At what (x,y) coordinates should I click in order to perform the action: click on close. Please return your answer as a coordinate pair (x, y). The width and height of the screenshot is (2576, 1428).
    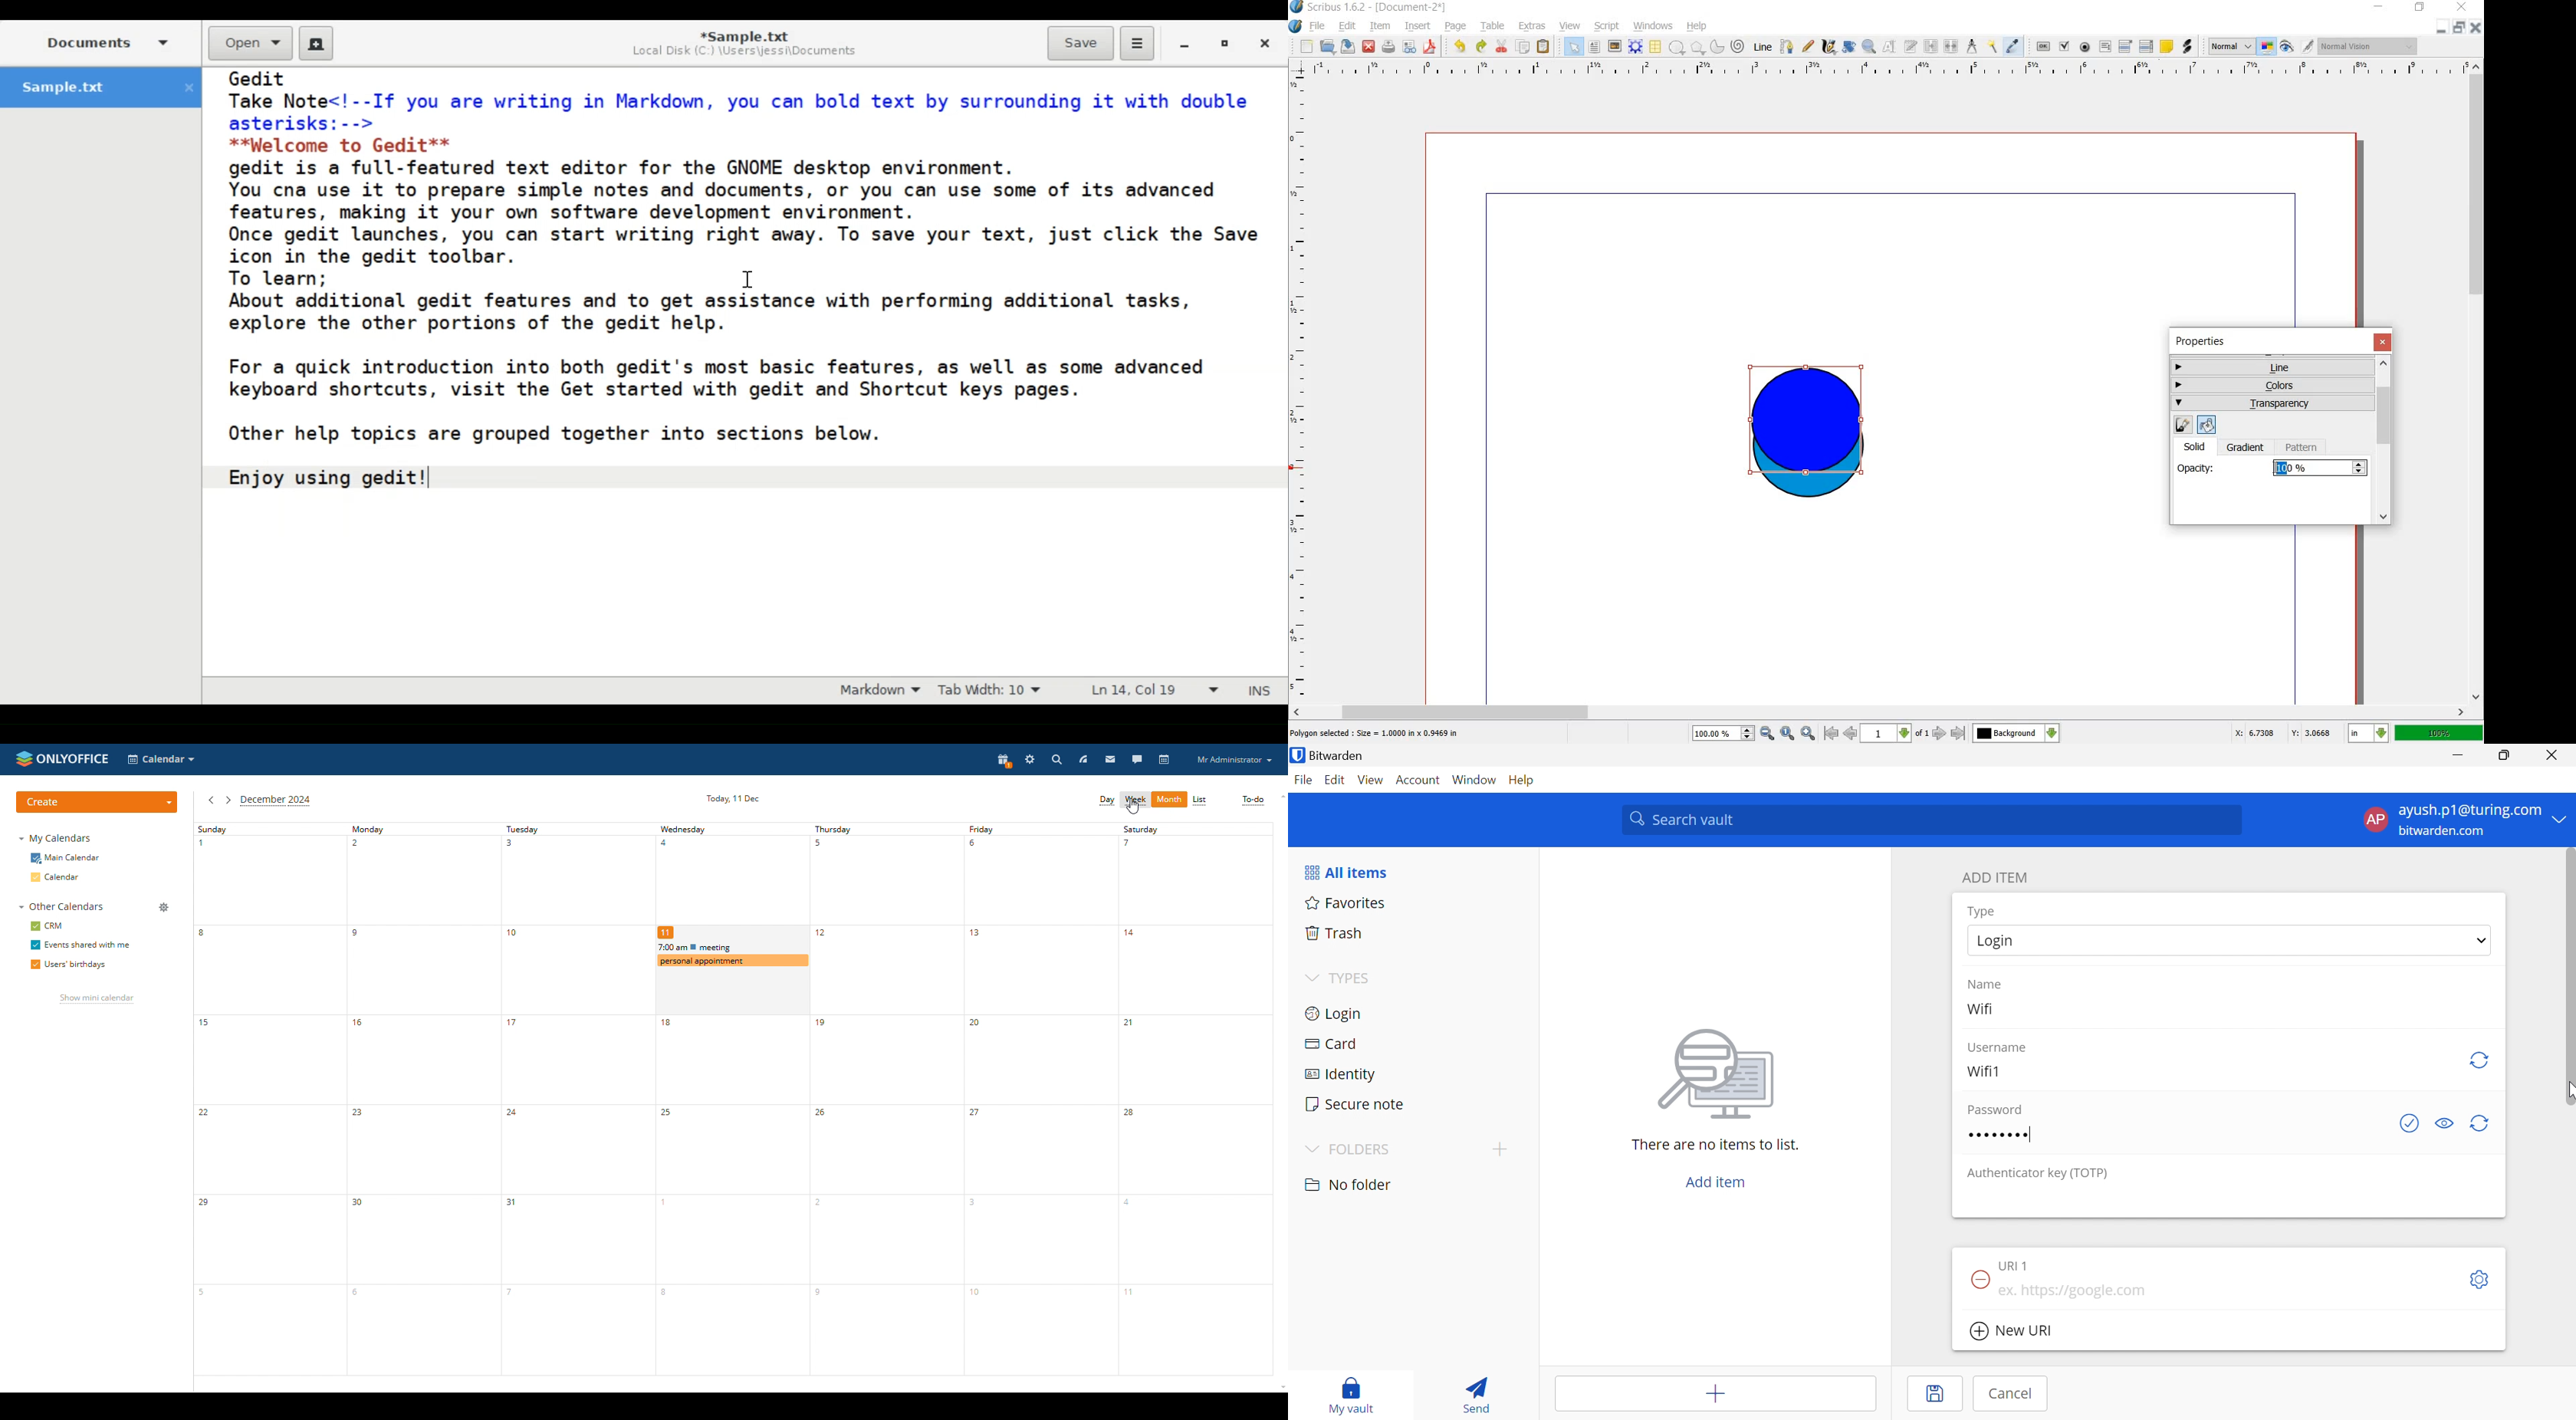
    Looking at the image, I should click on (1369, 47).